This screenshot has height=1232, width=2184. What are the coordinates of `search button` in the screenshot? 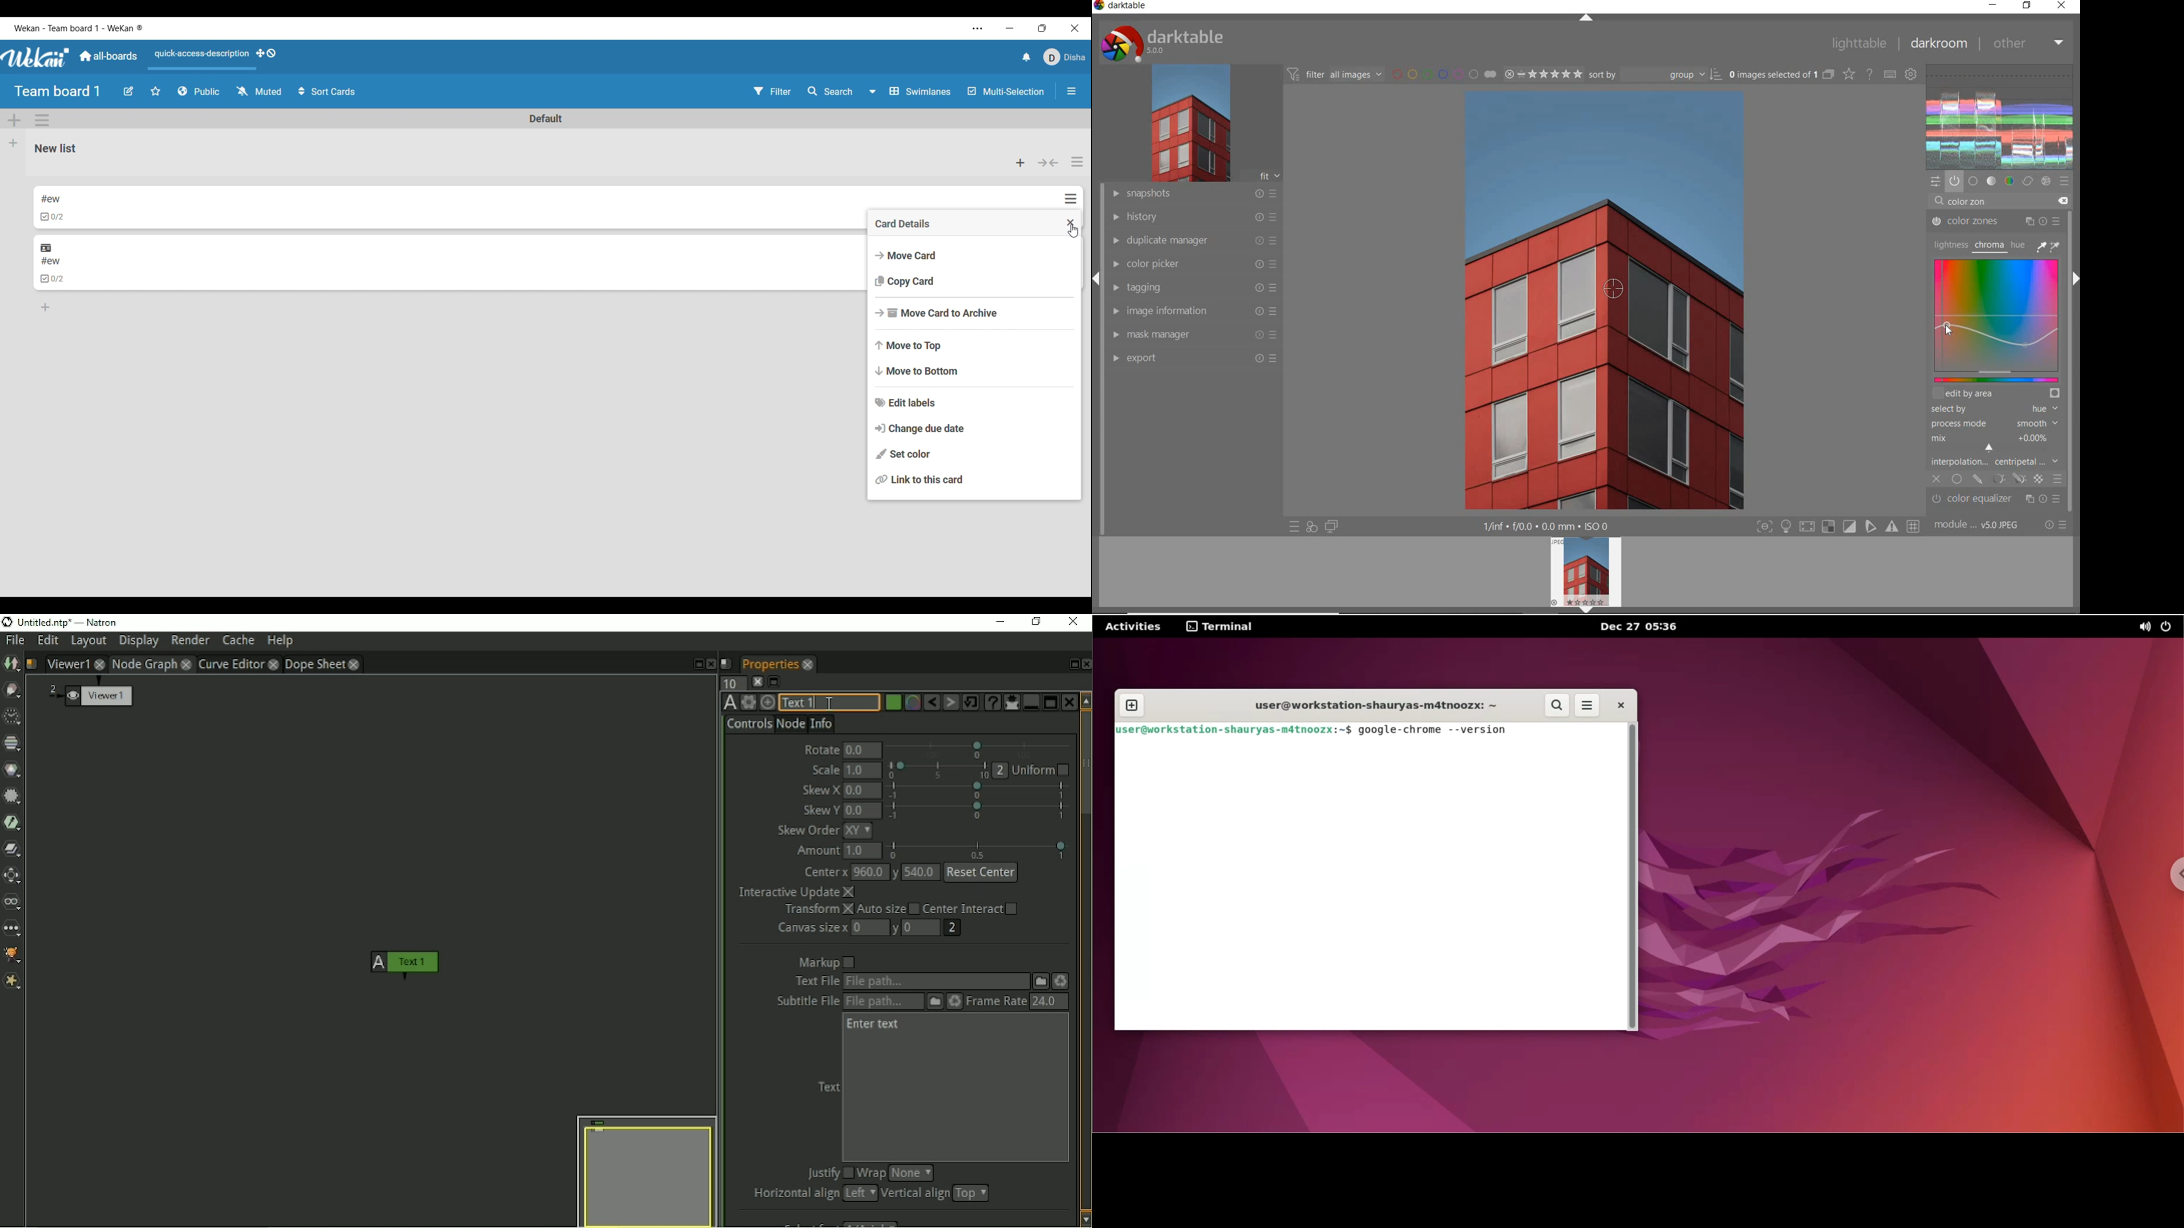 It's located at (1556, 706).